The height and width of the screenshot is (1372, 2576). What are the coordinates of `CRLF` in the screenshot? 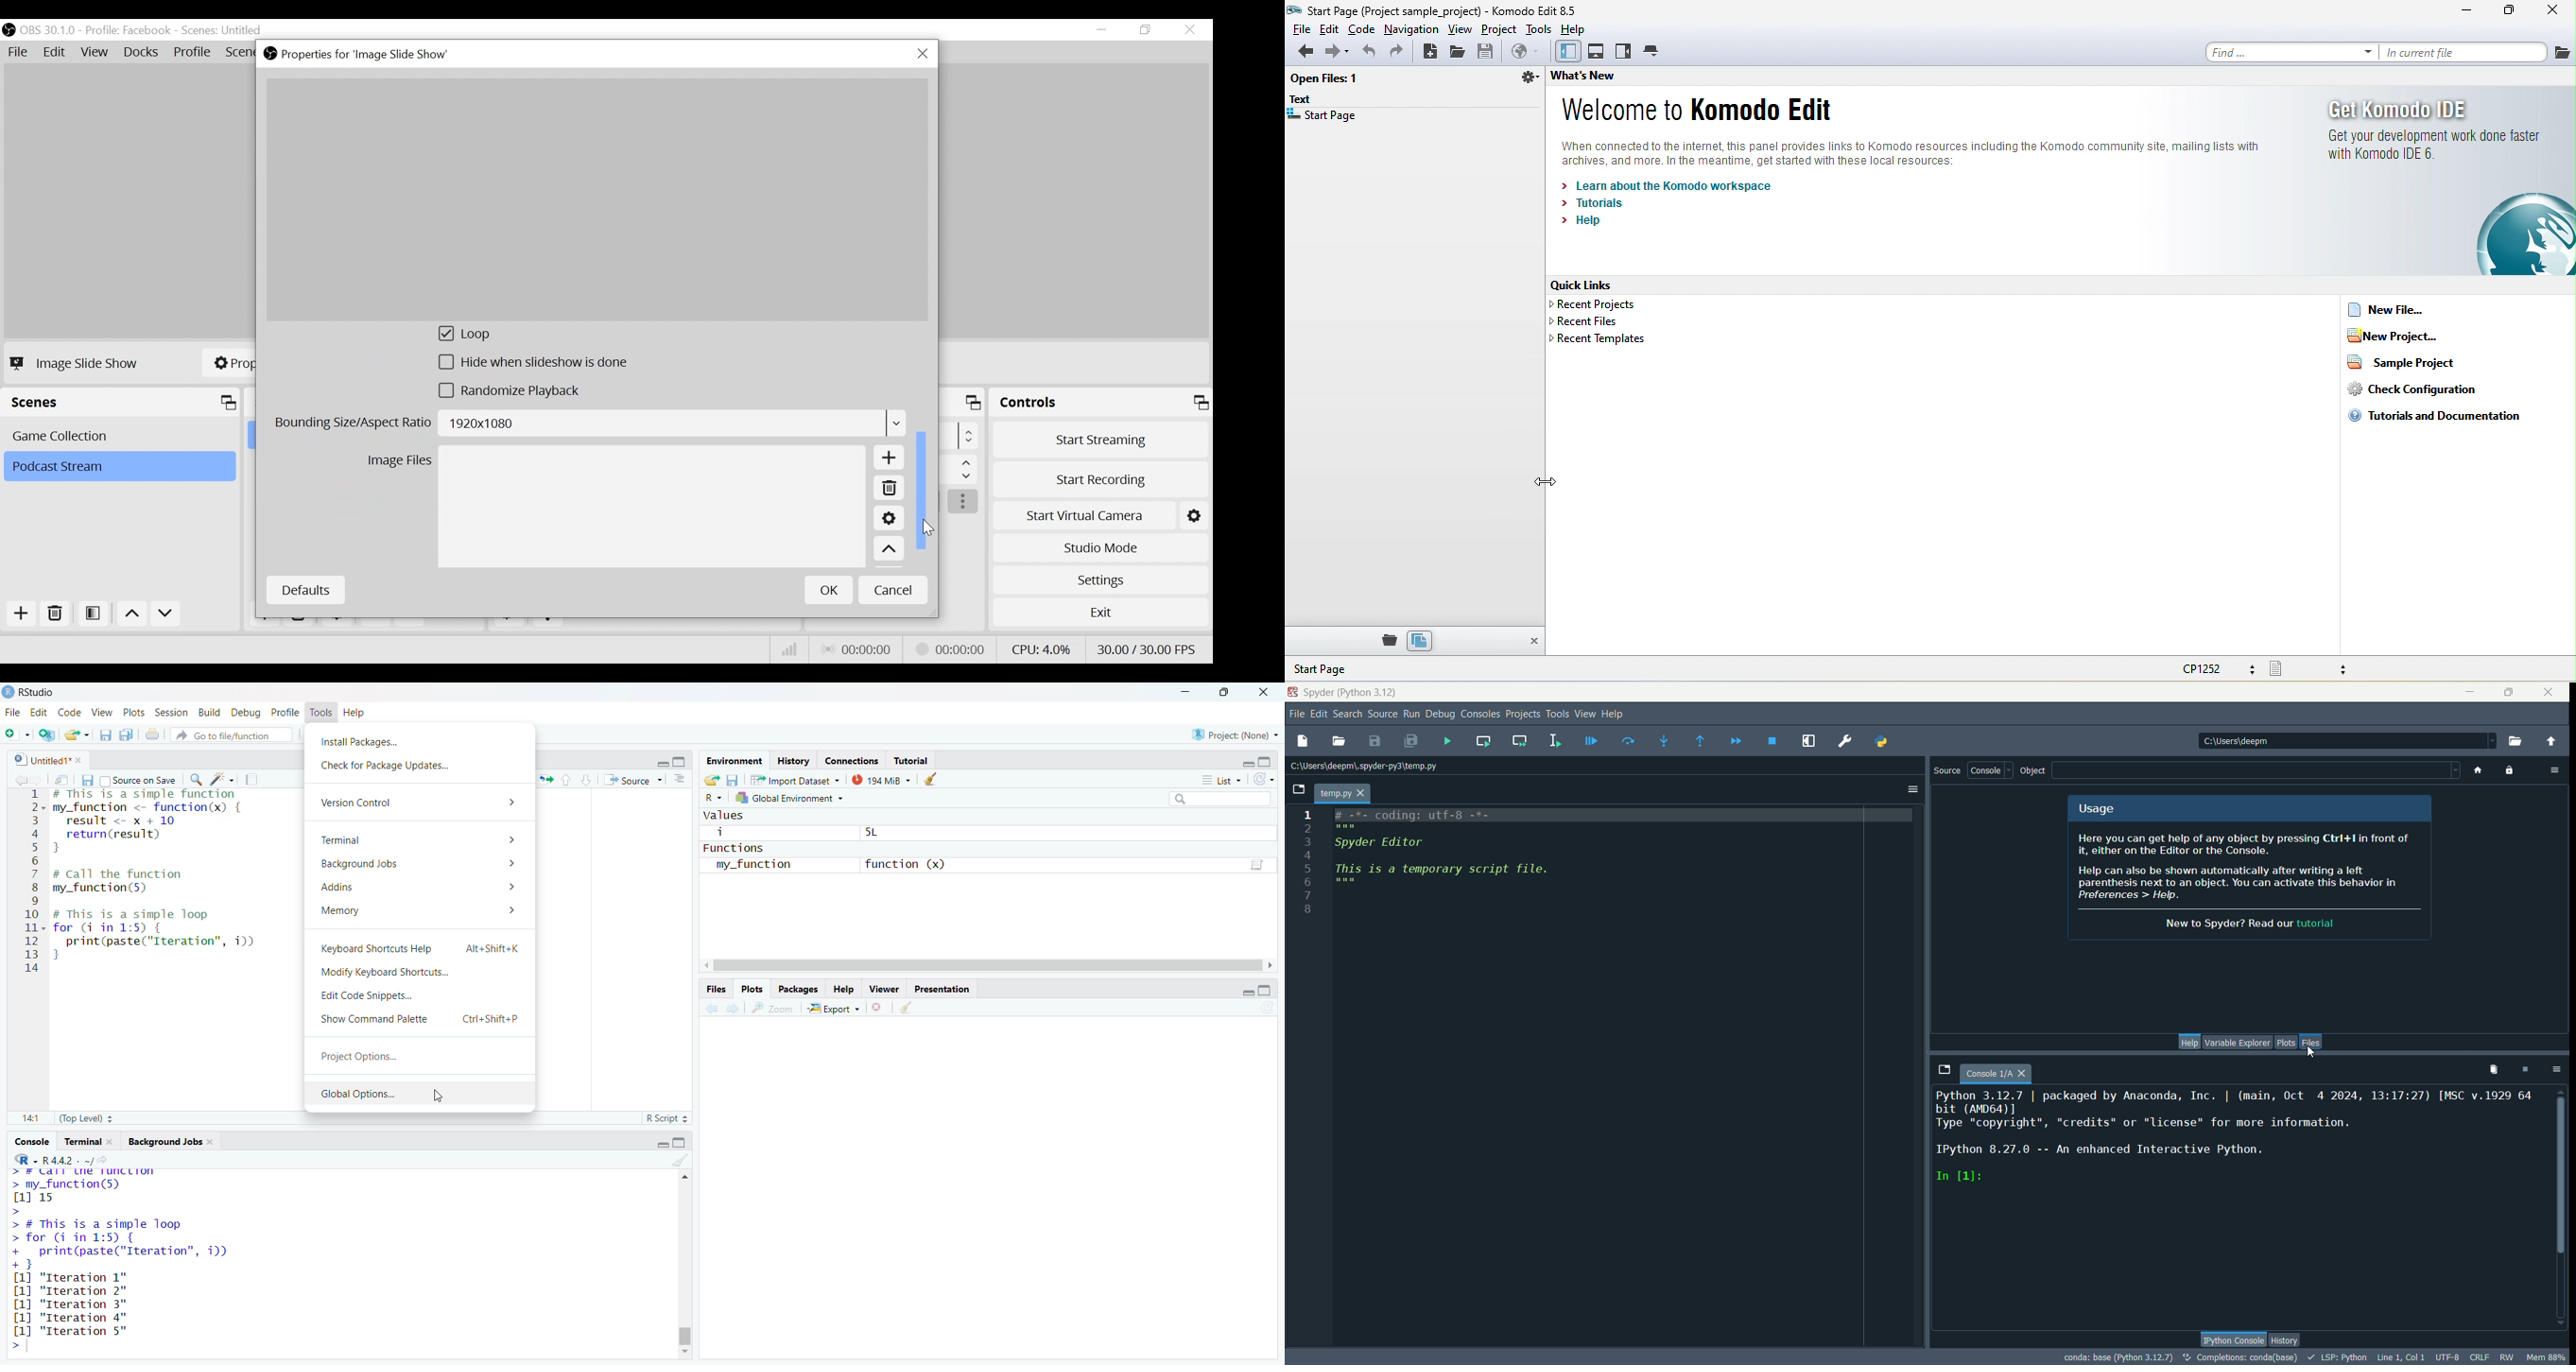 It's located at (2479, 1357).